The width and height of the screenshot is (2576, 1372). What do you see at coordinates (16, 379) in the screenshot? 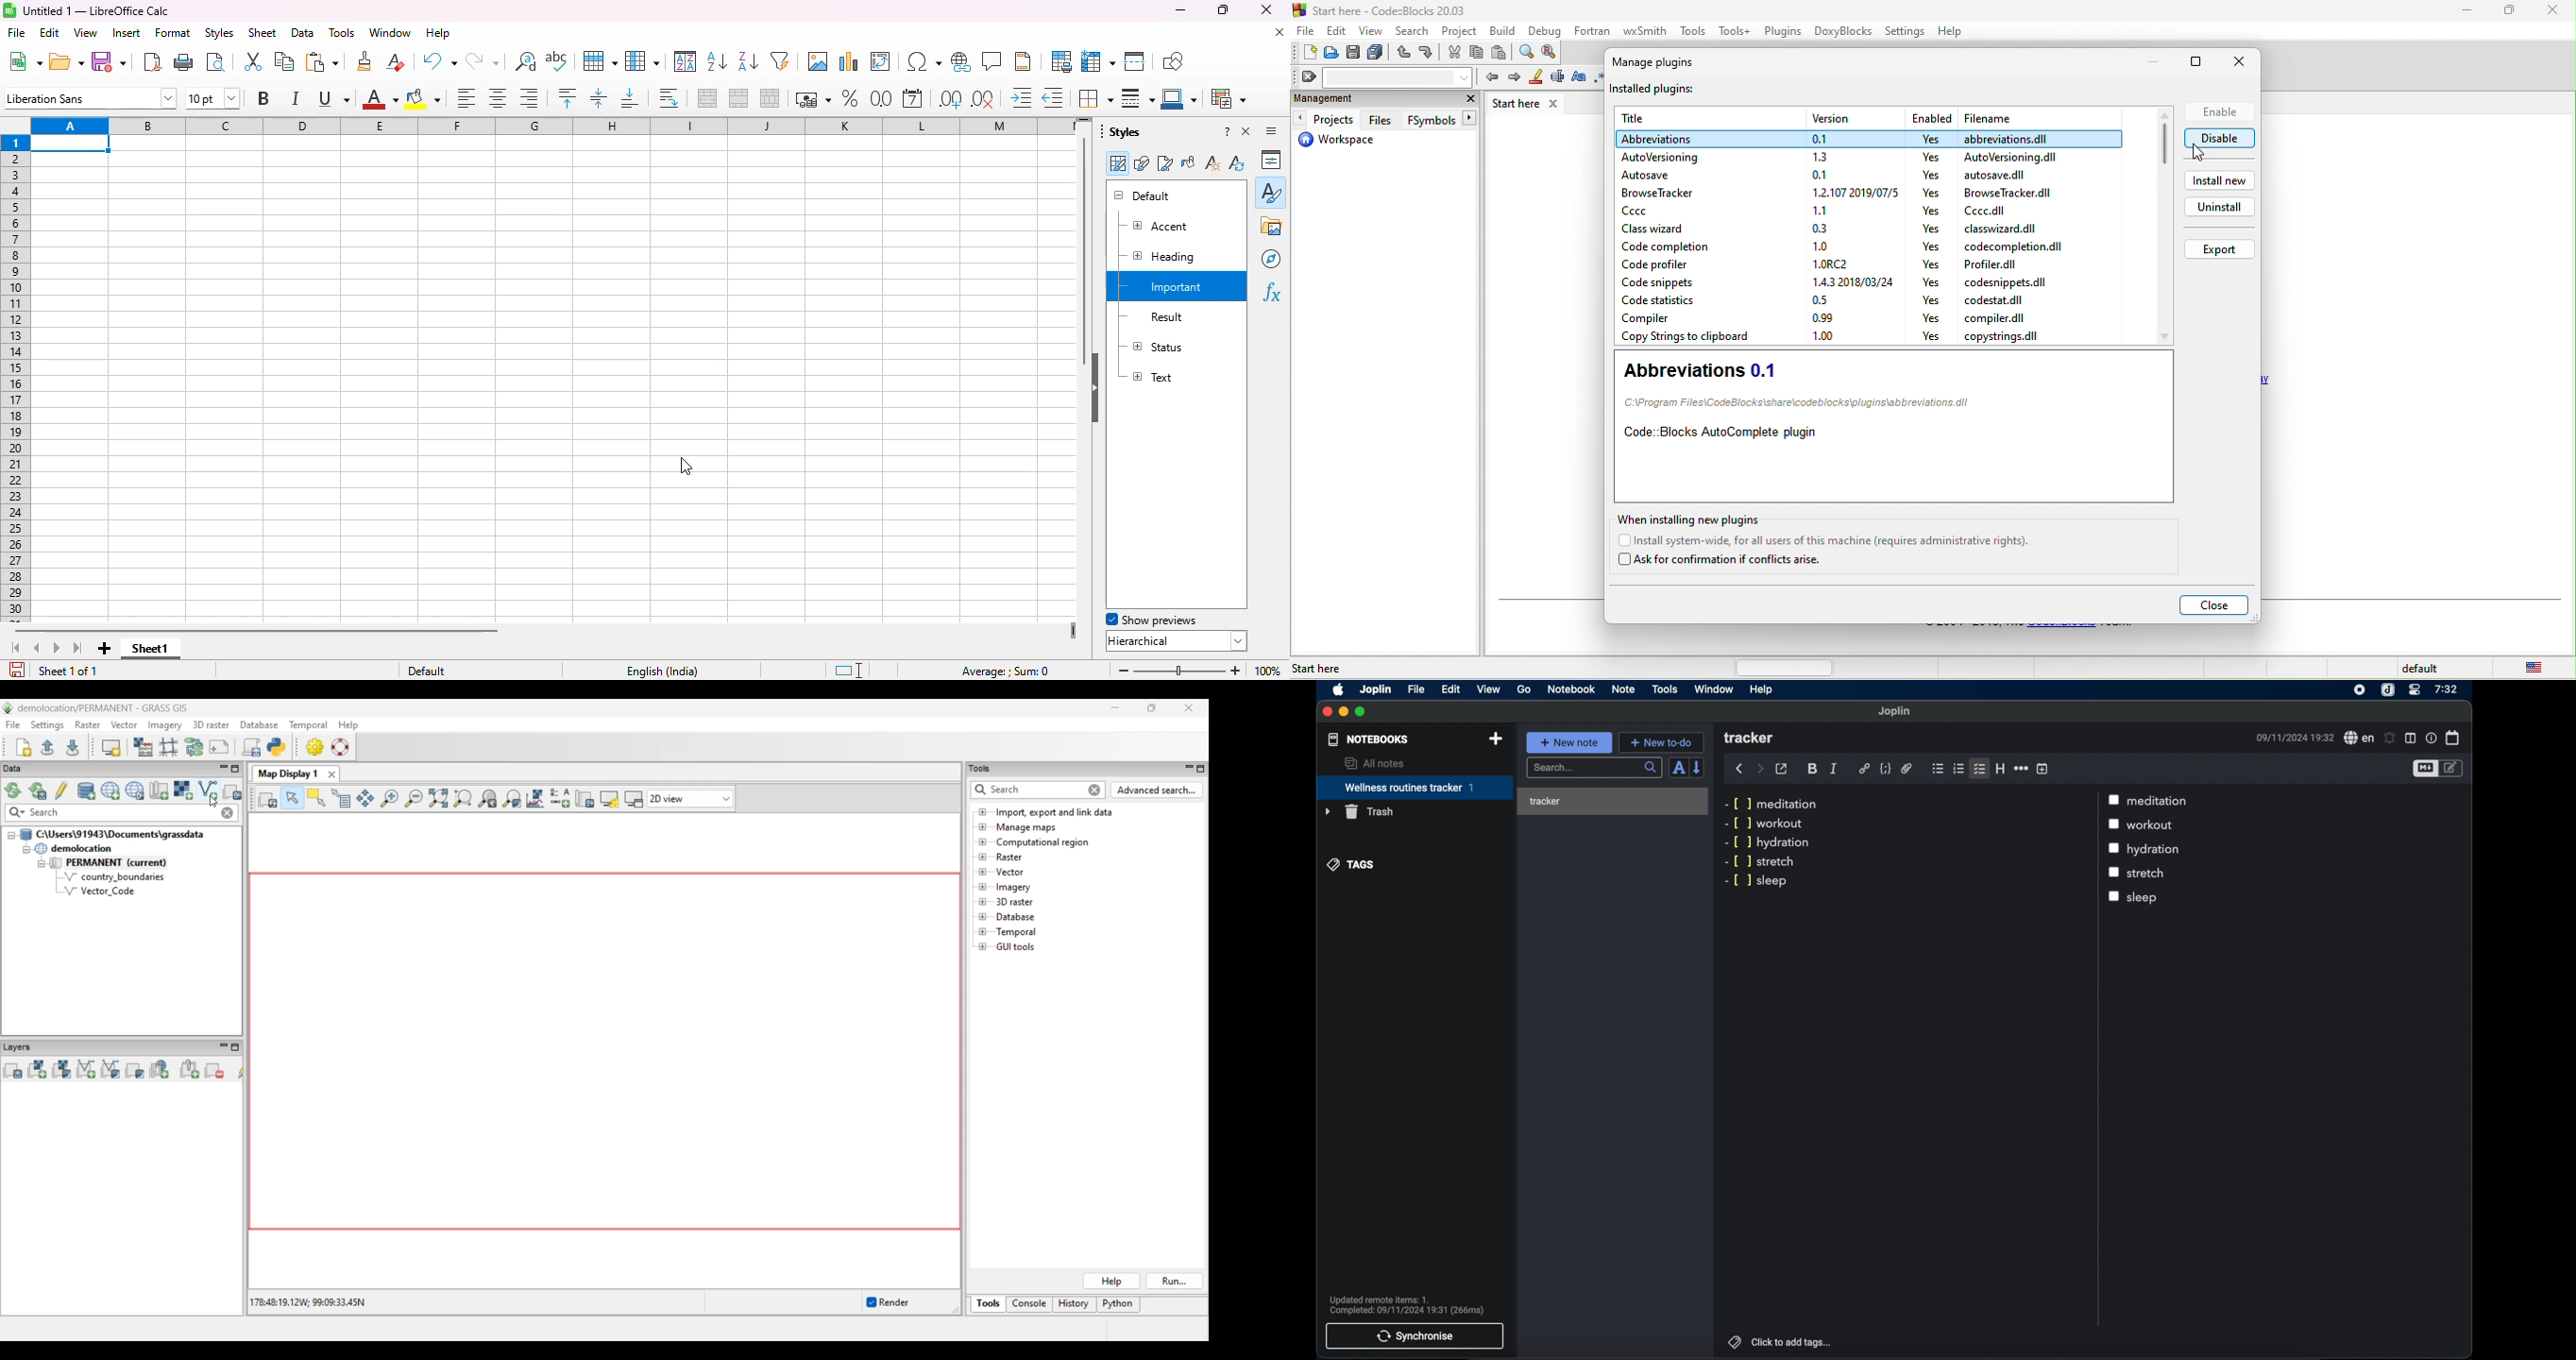
I see `rows` at bounding box center [16, 379].